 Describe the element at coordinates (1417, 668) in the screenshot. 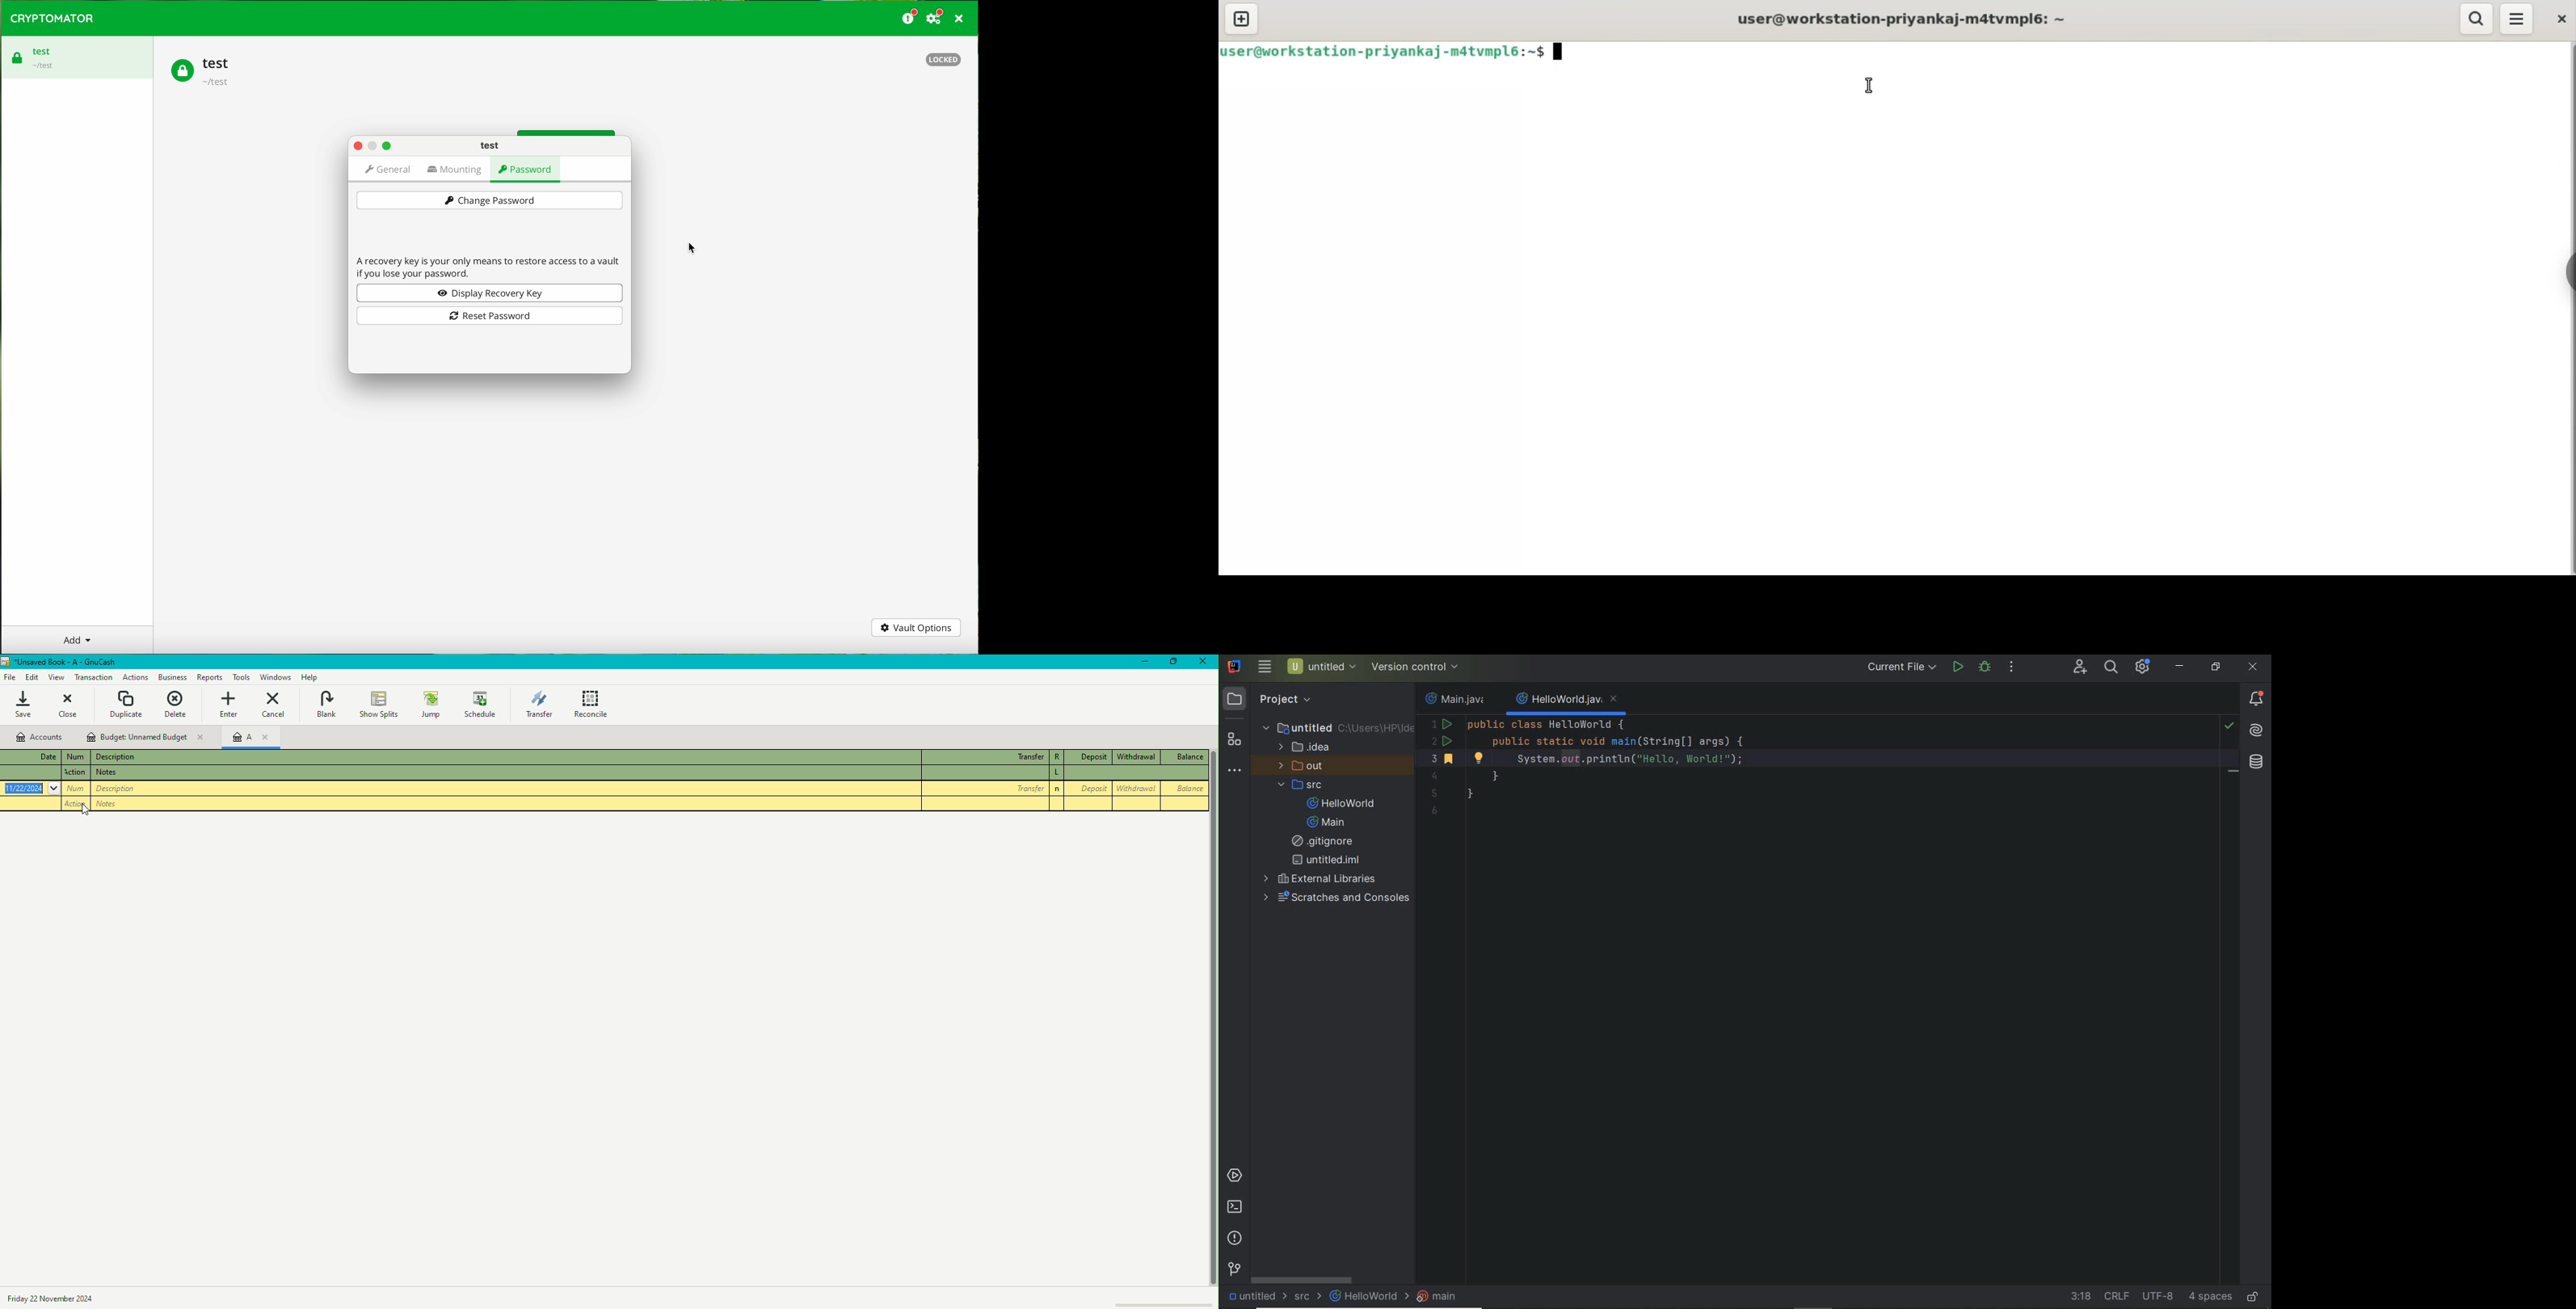

I see `version control` at that location.